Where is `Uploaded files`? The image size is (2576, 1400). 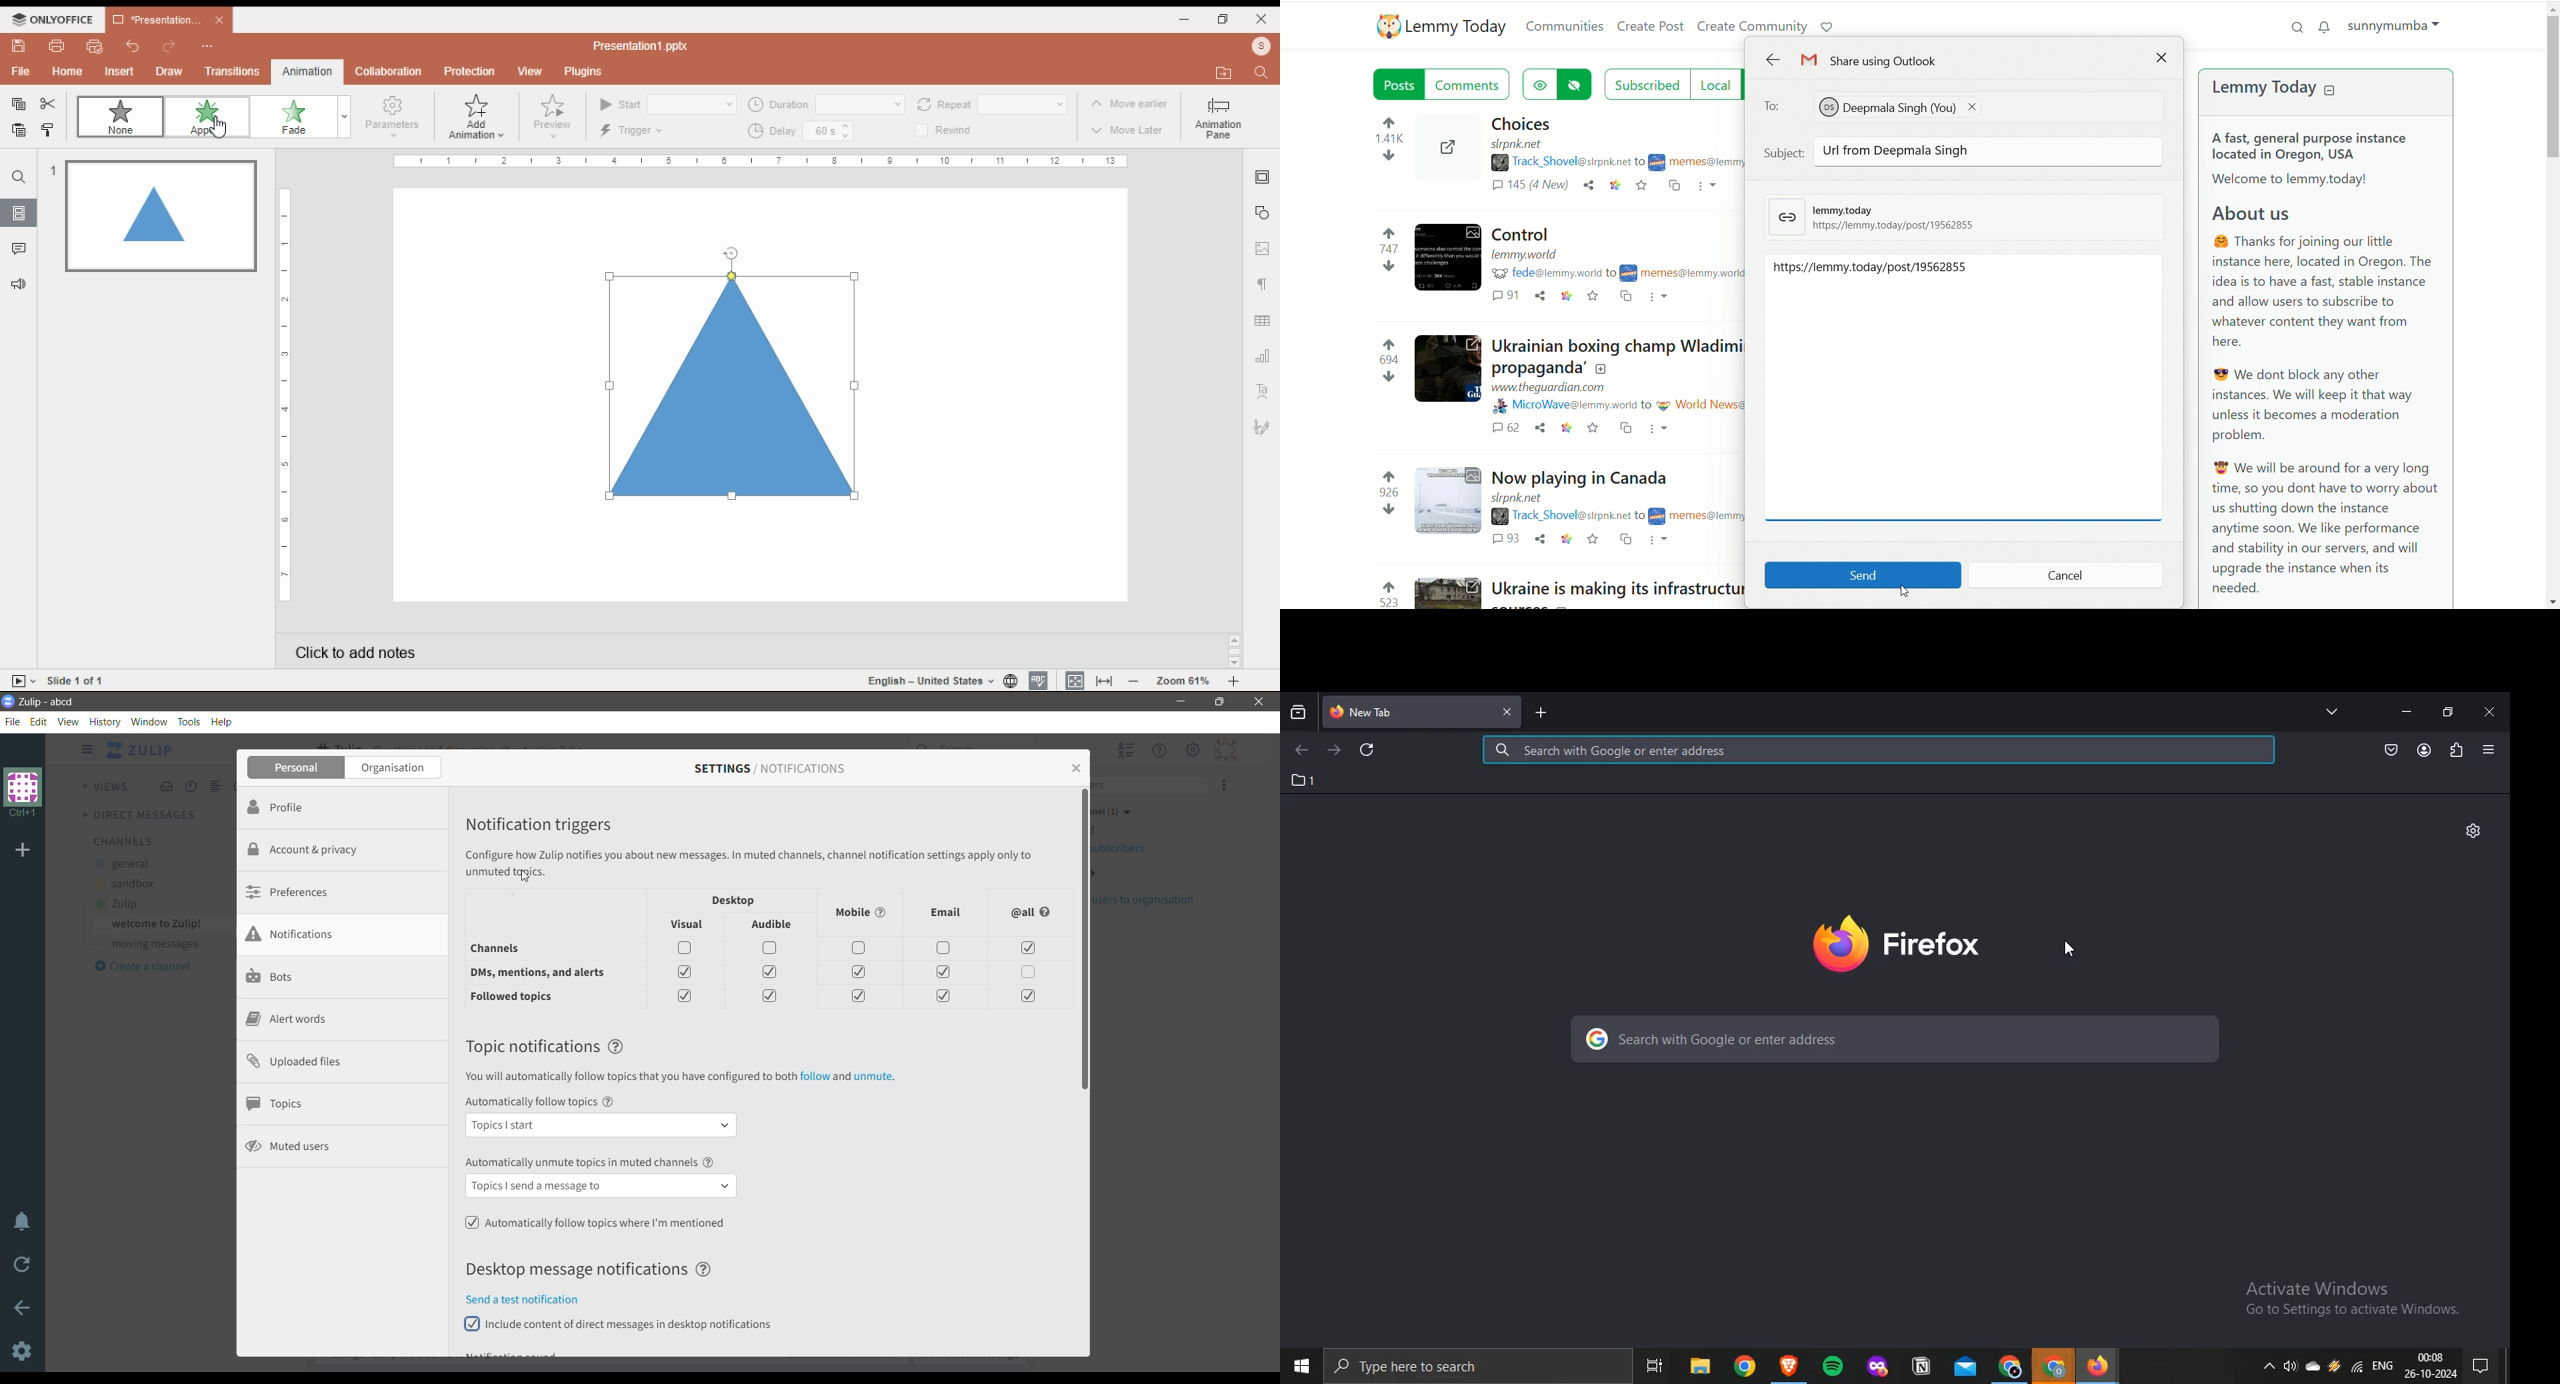
Uploaded files is located at coordinates (305, 1063).